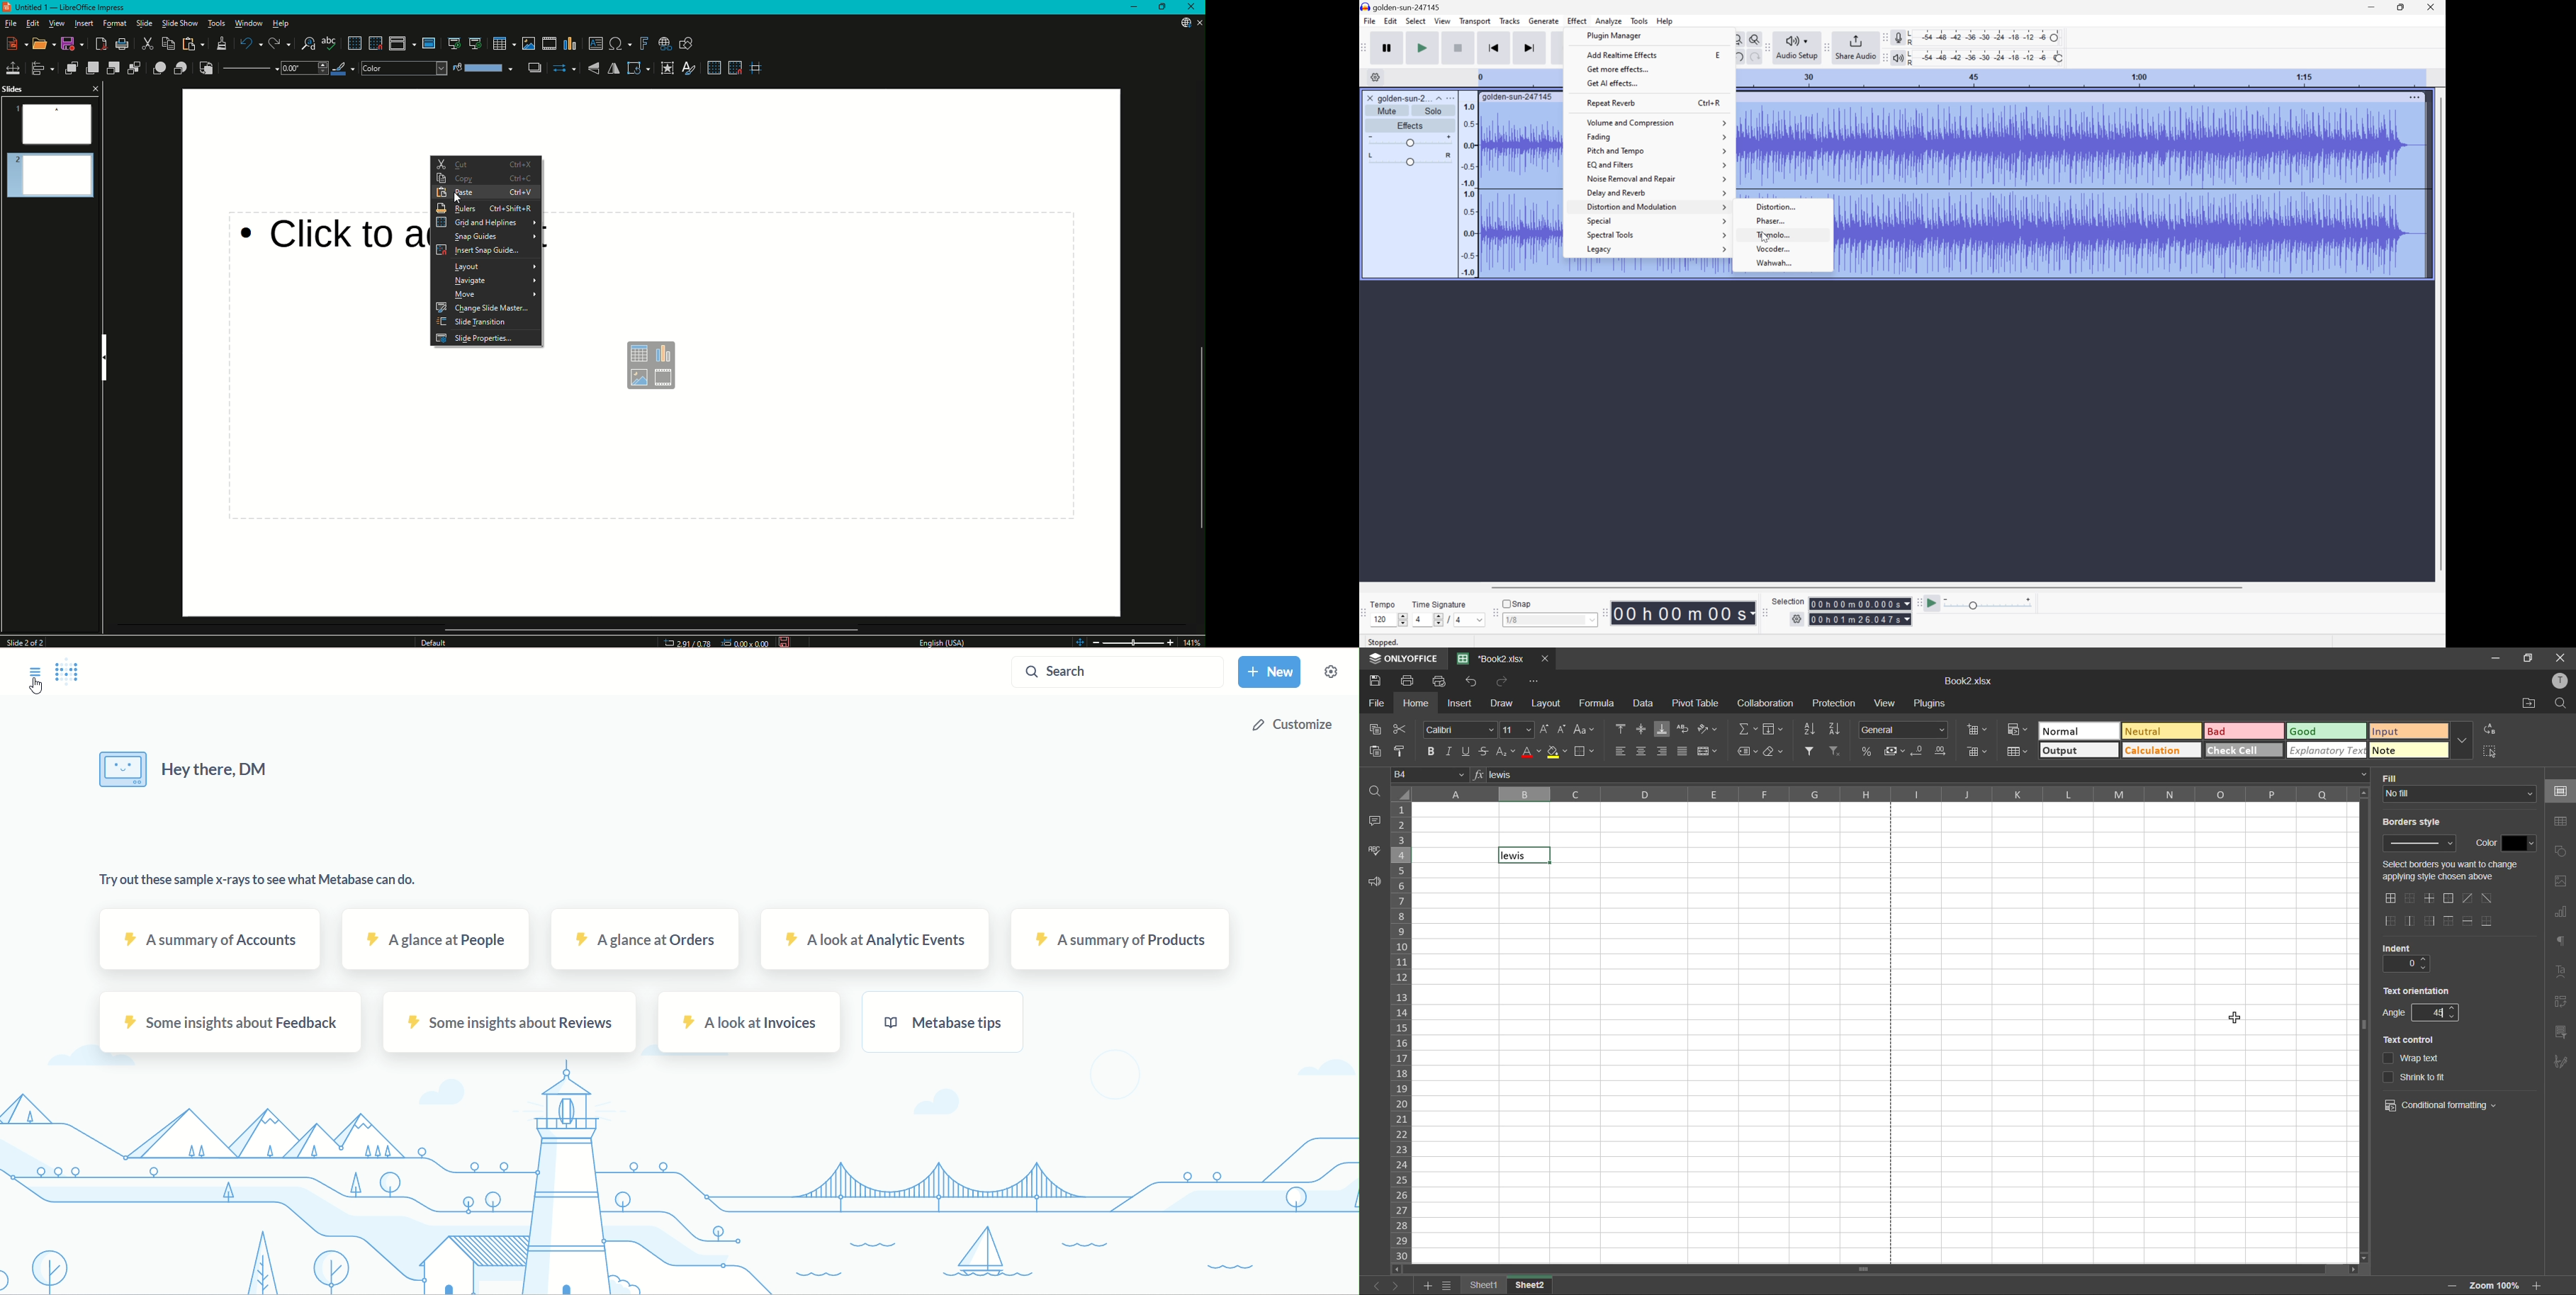  What do you see at coordinates (1447, 1285) in the screenshot?
I see `sheet list` at bounding box center [1447, 1285].